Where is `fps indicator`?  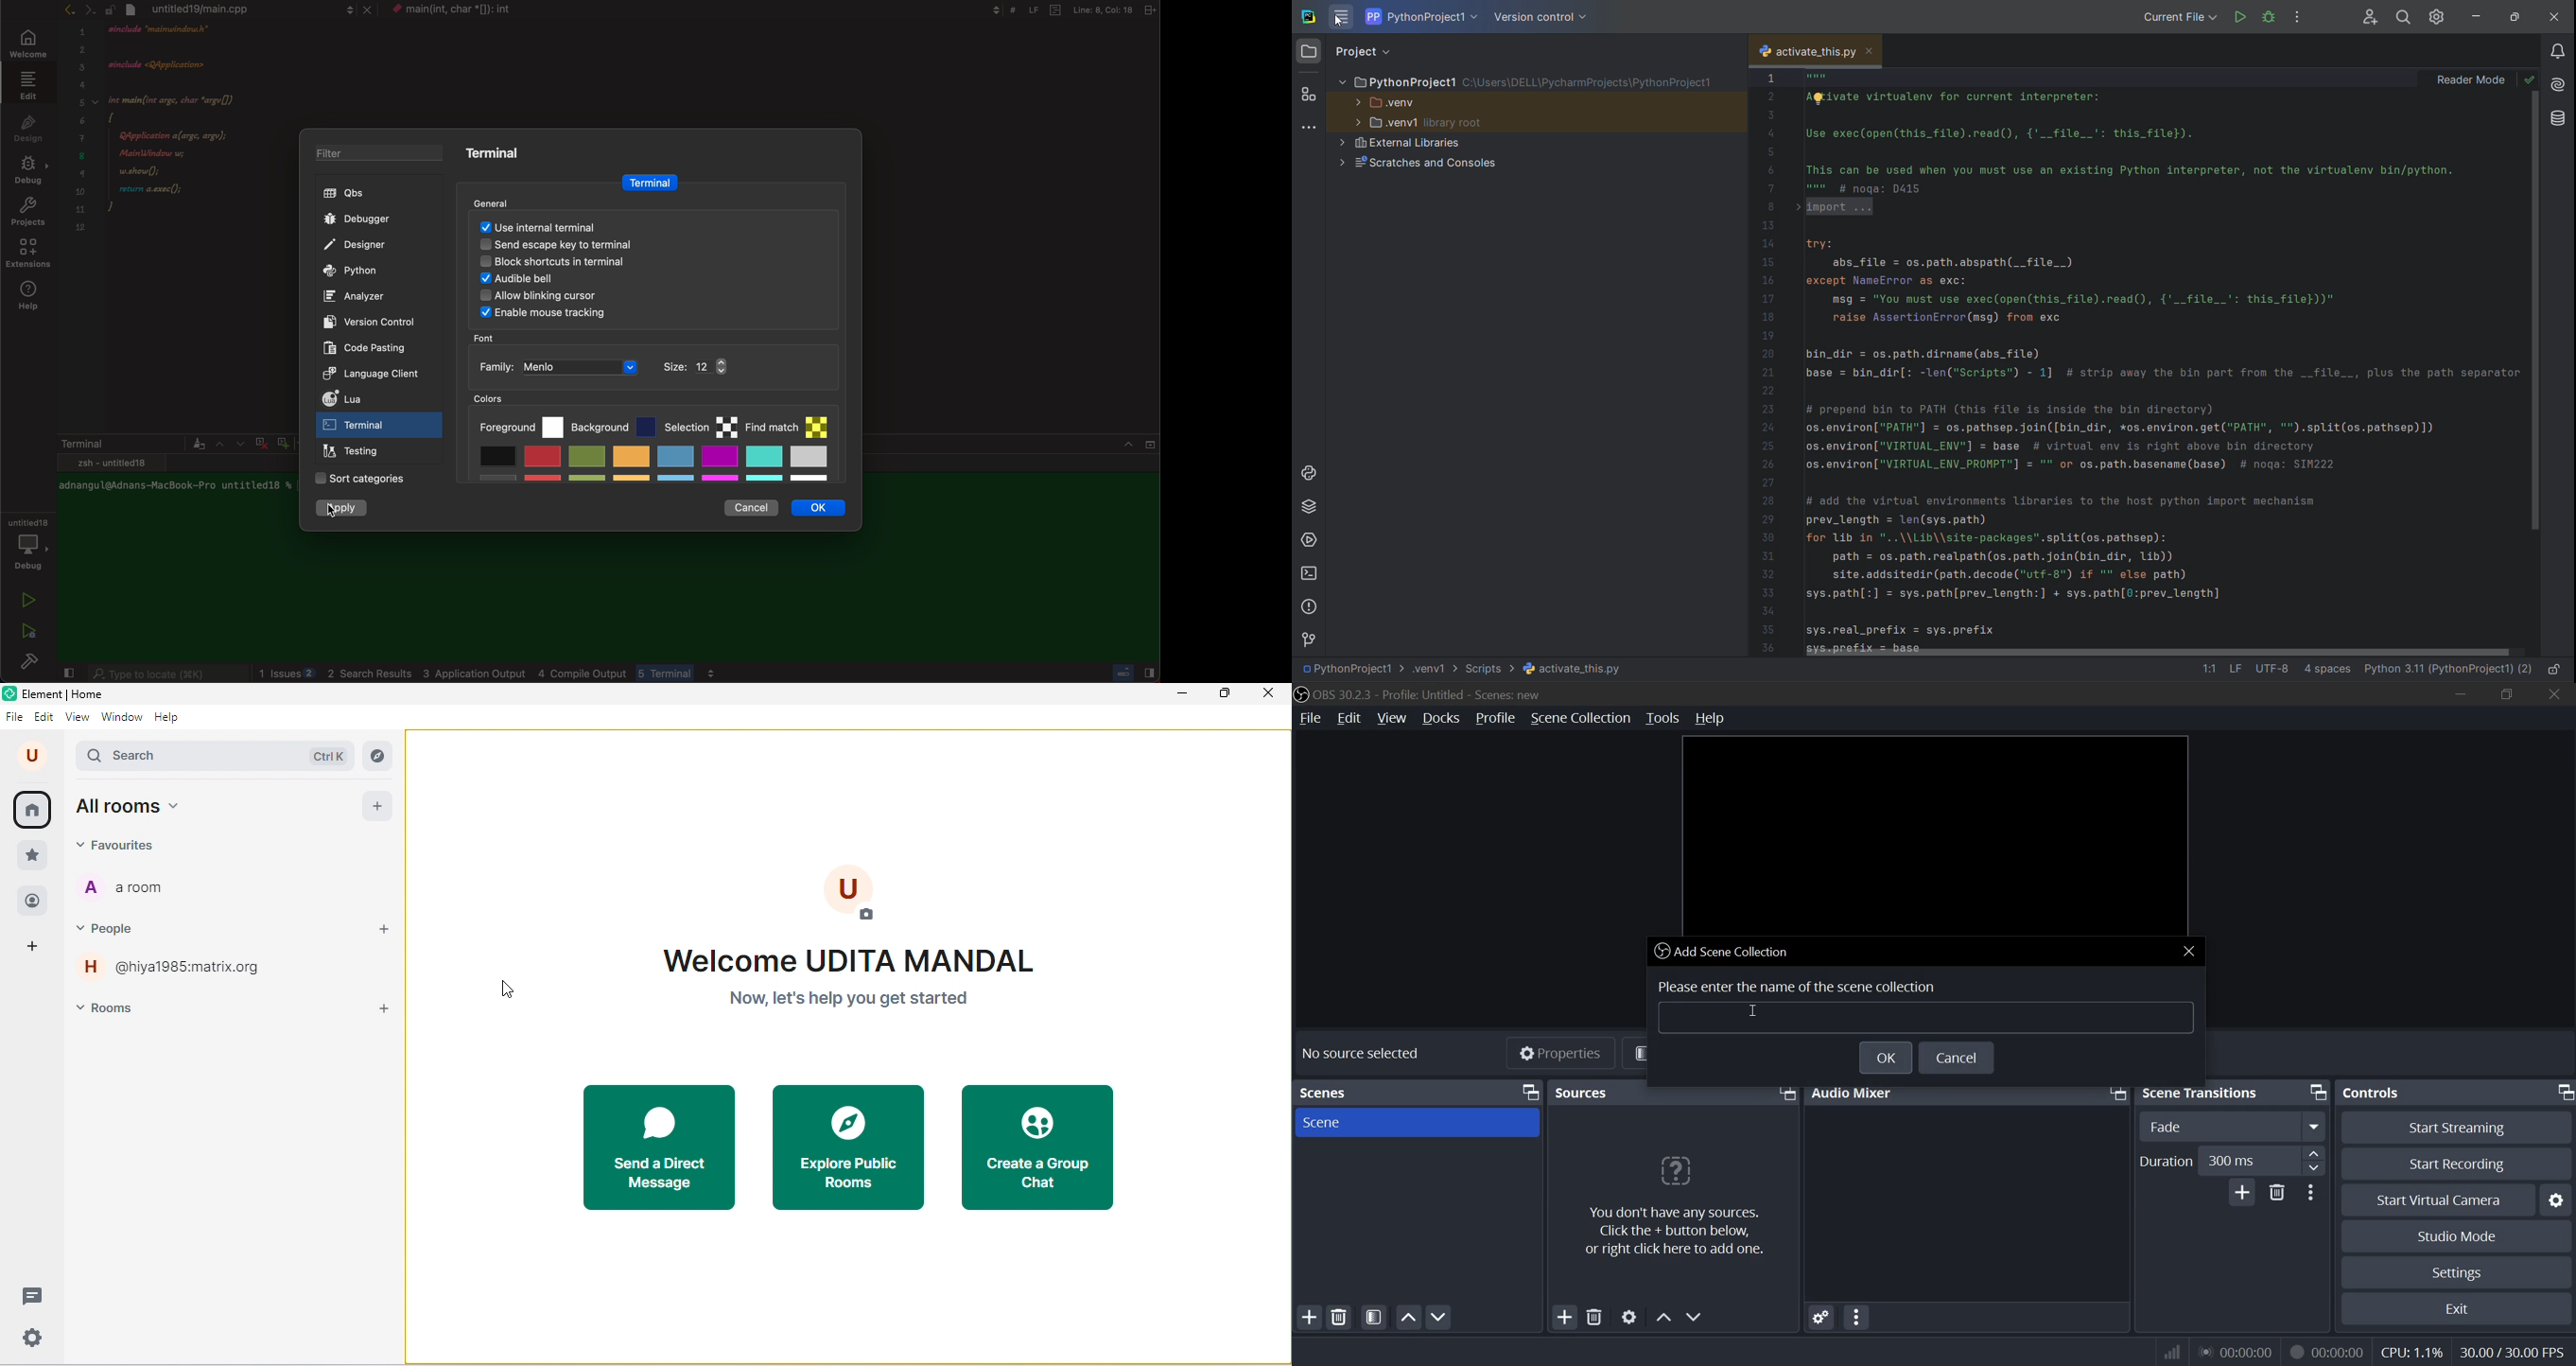
fps indicator is located at coordinates (2511, 1351).